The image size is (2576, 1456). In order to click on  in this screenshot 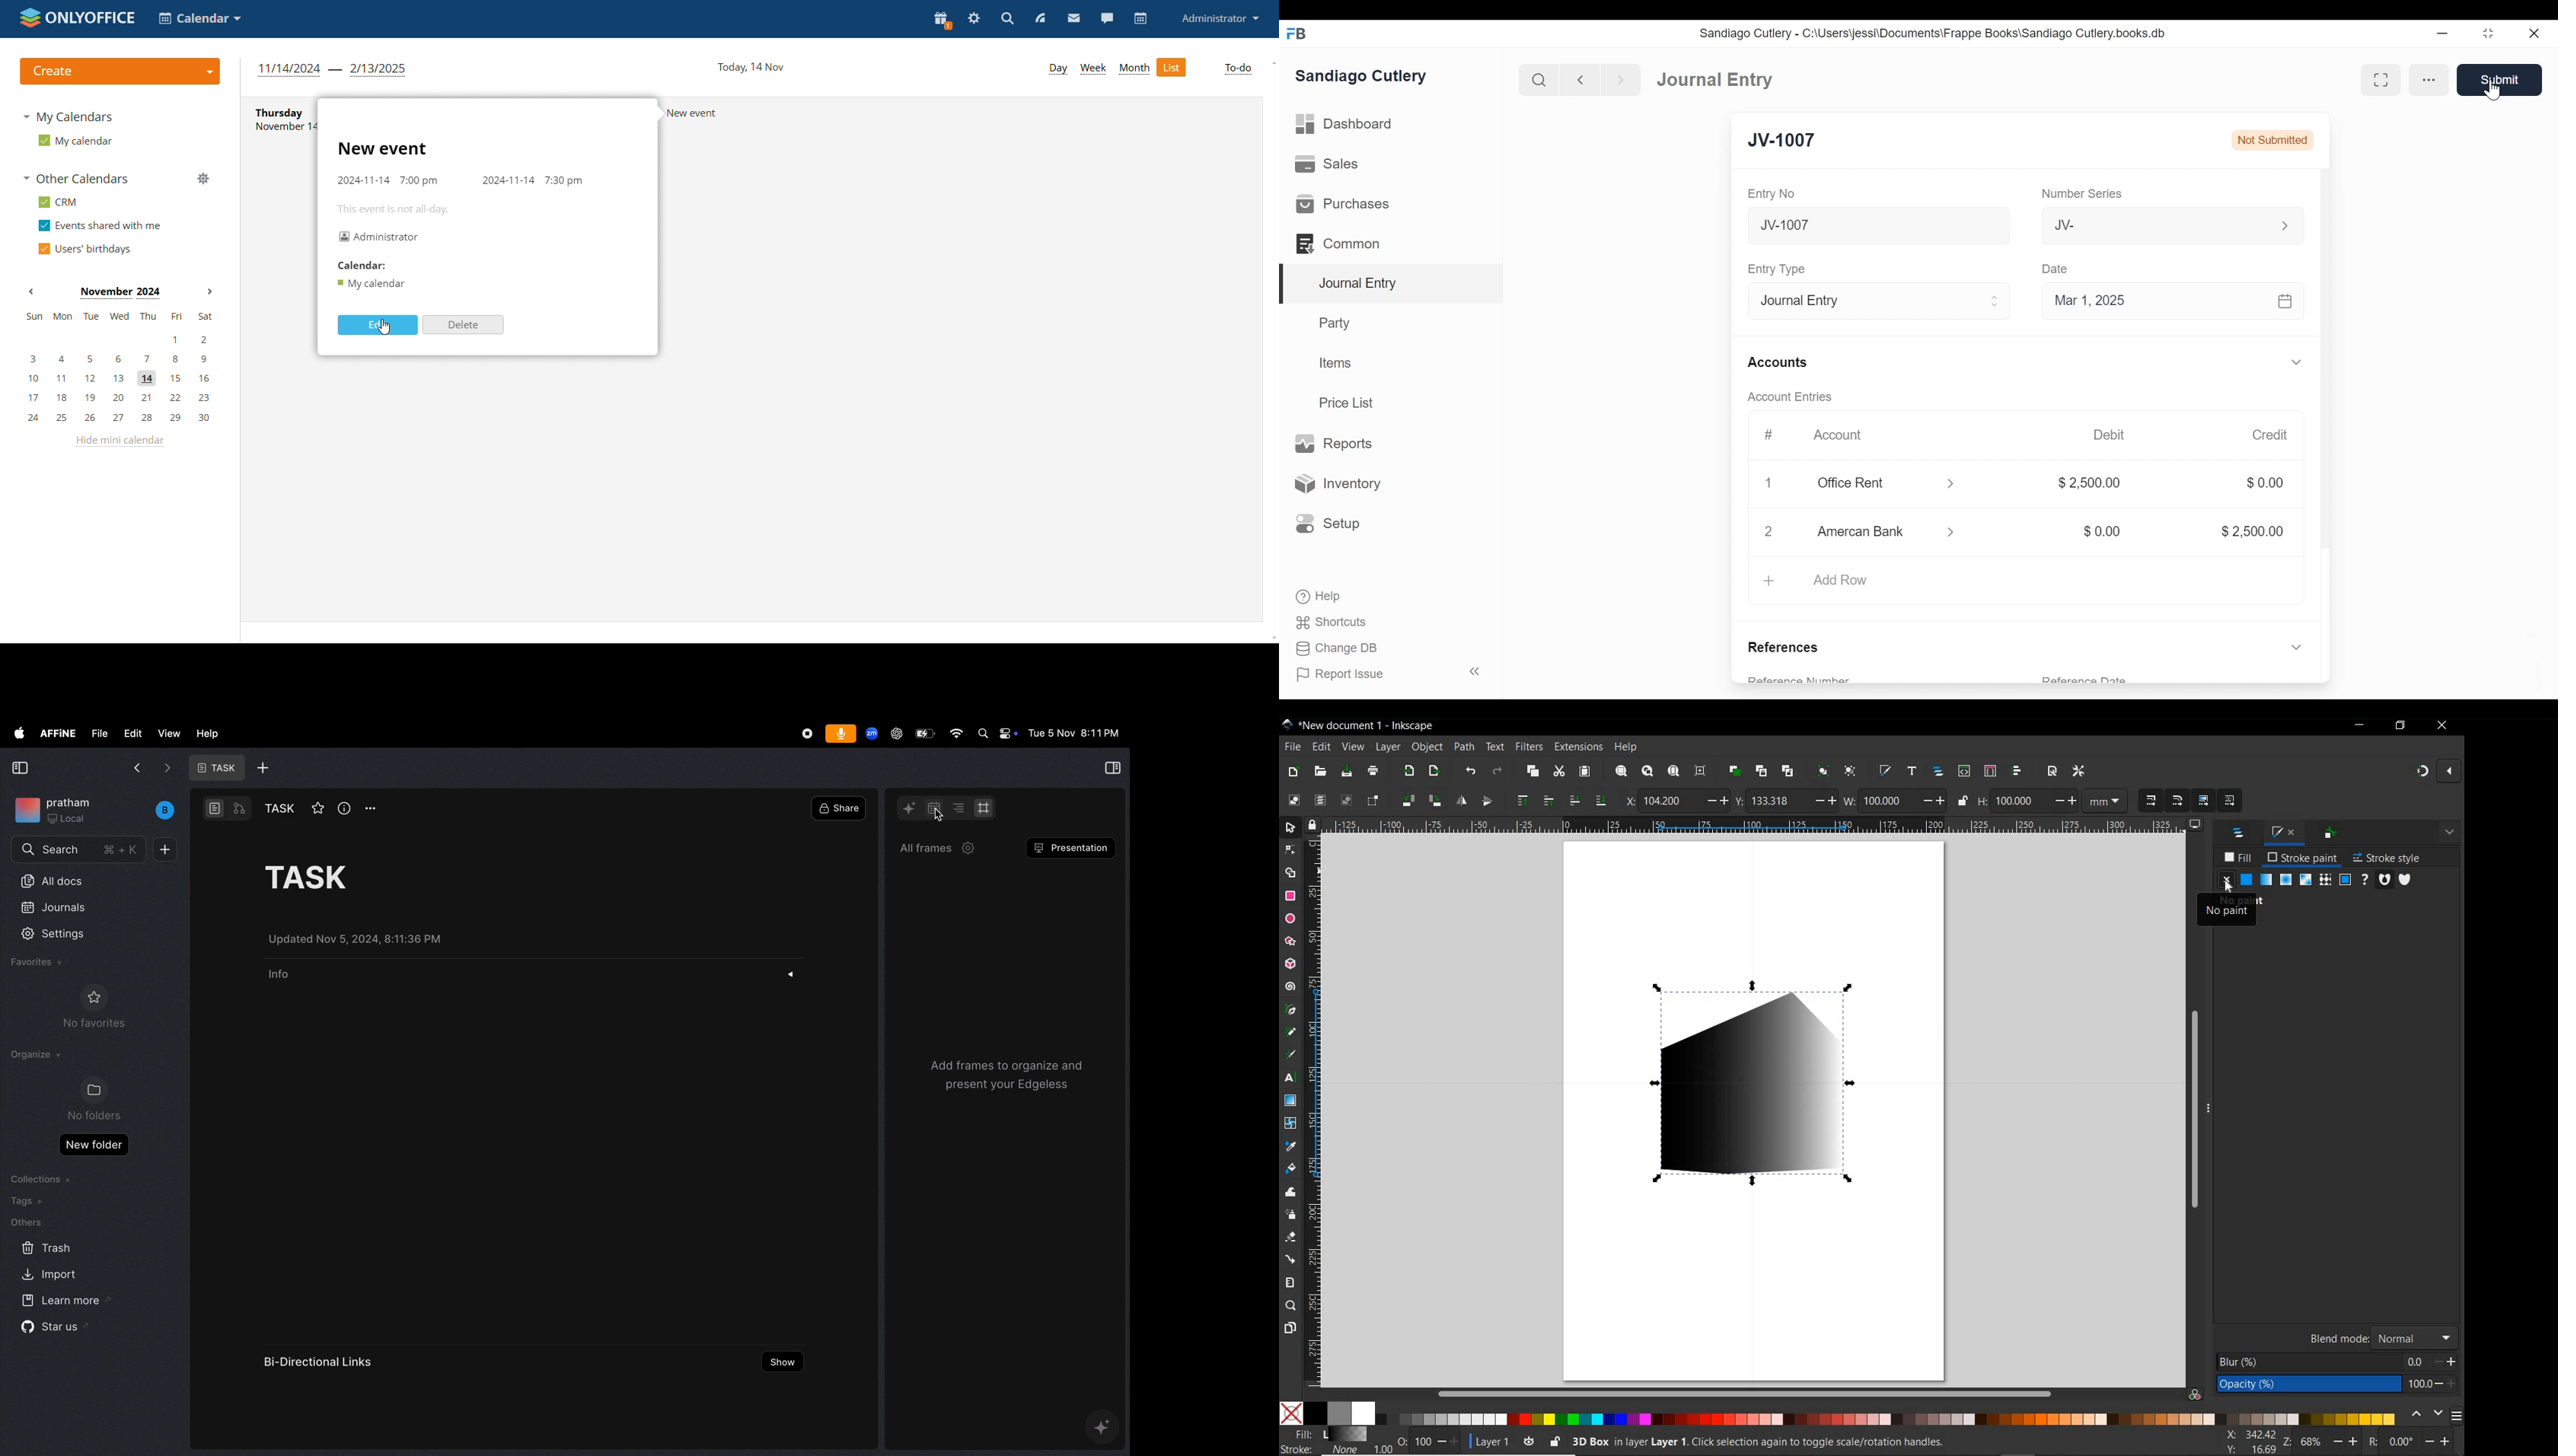, I will do `click(2419, 1362)`.